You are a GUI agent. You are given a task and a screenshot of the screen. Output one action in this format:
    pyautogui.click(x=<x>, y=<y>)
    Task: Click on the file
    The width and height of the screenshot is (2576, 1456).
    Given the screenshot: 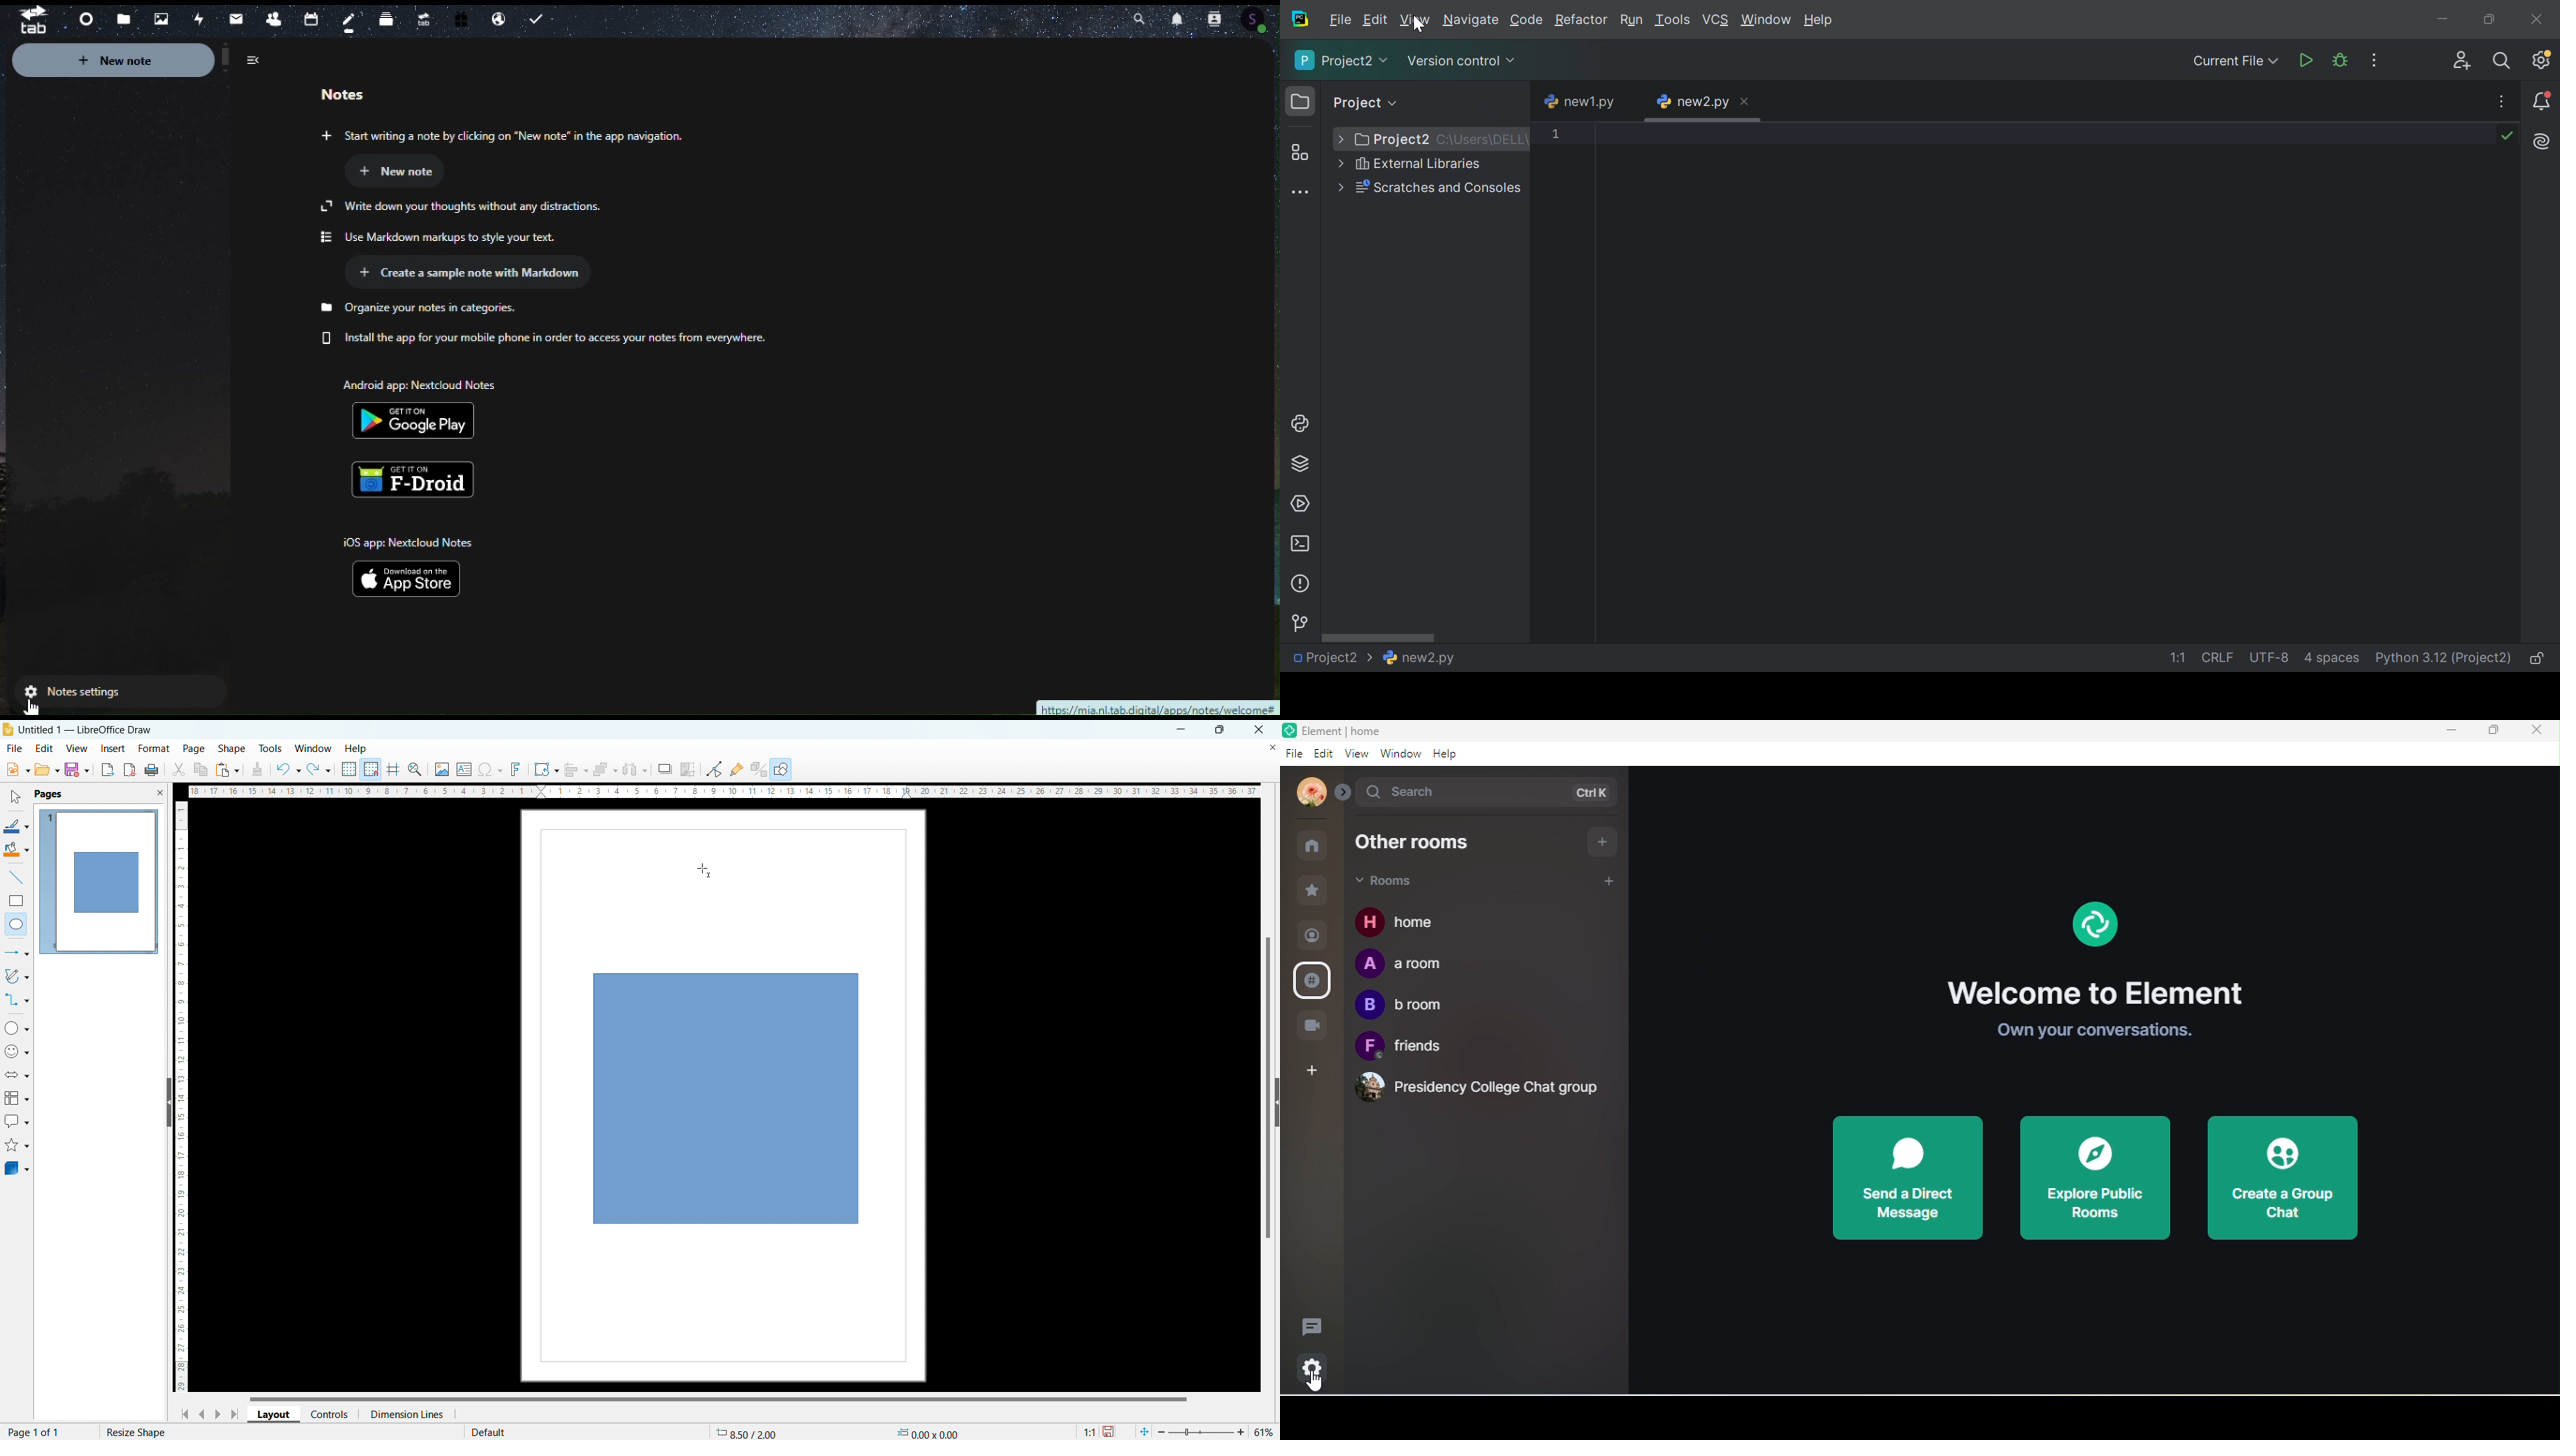 What is the action you would take?
    pyautogui.click(x=1296, y=756)
    